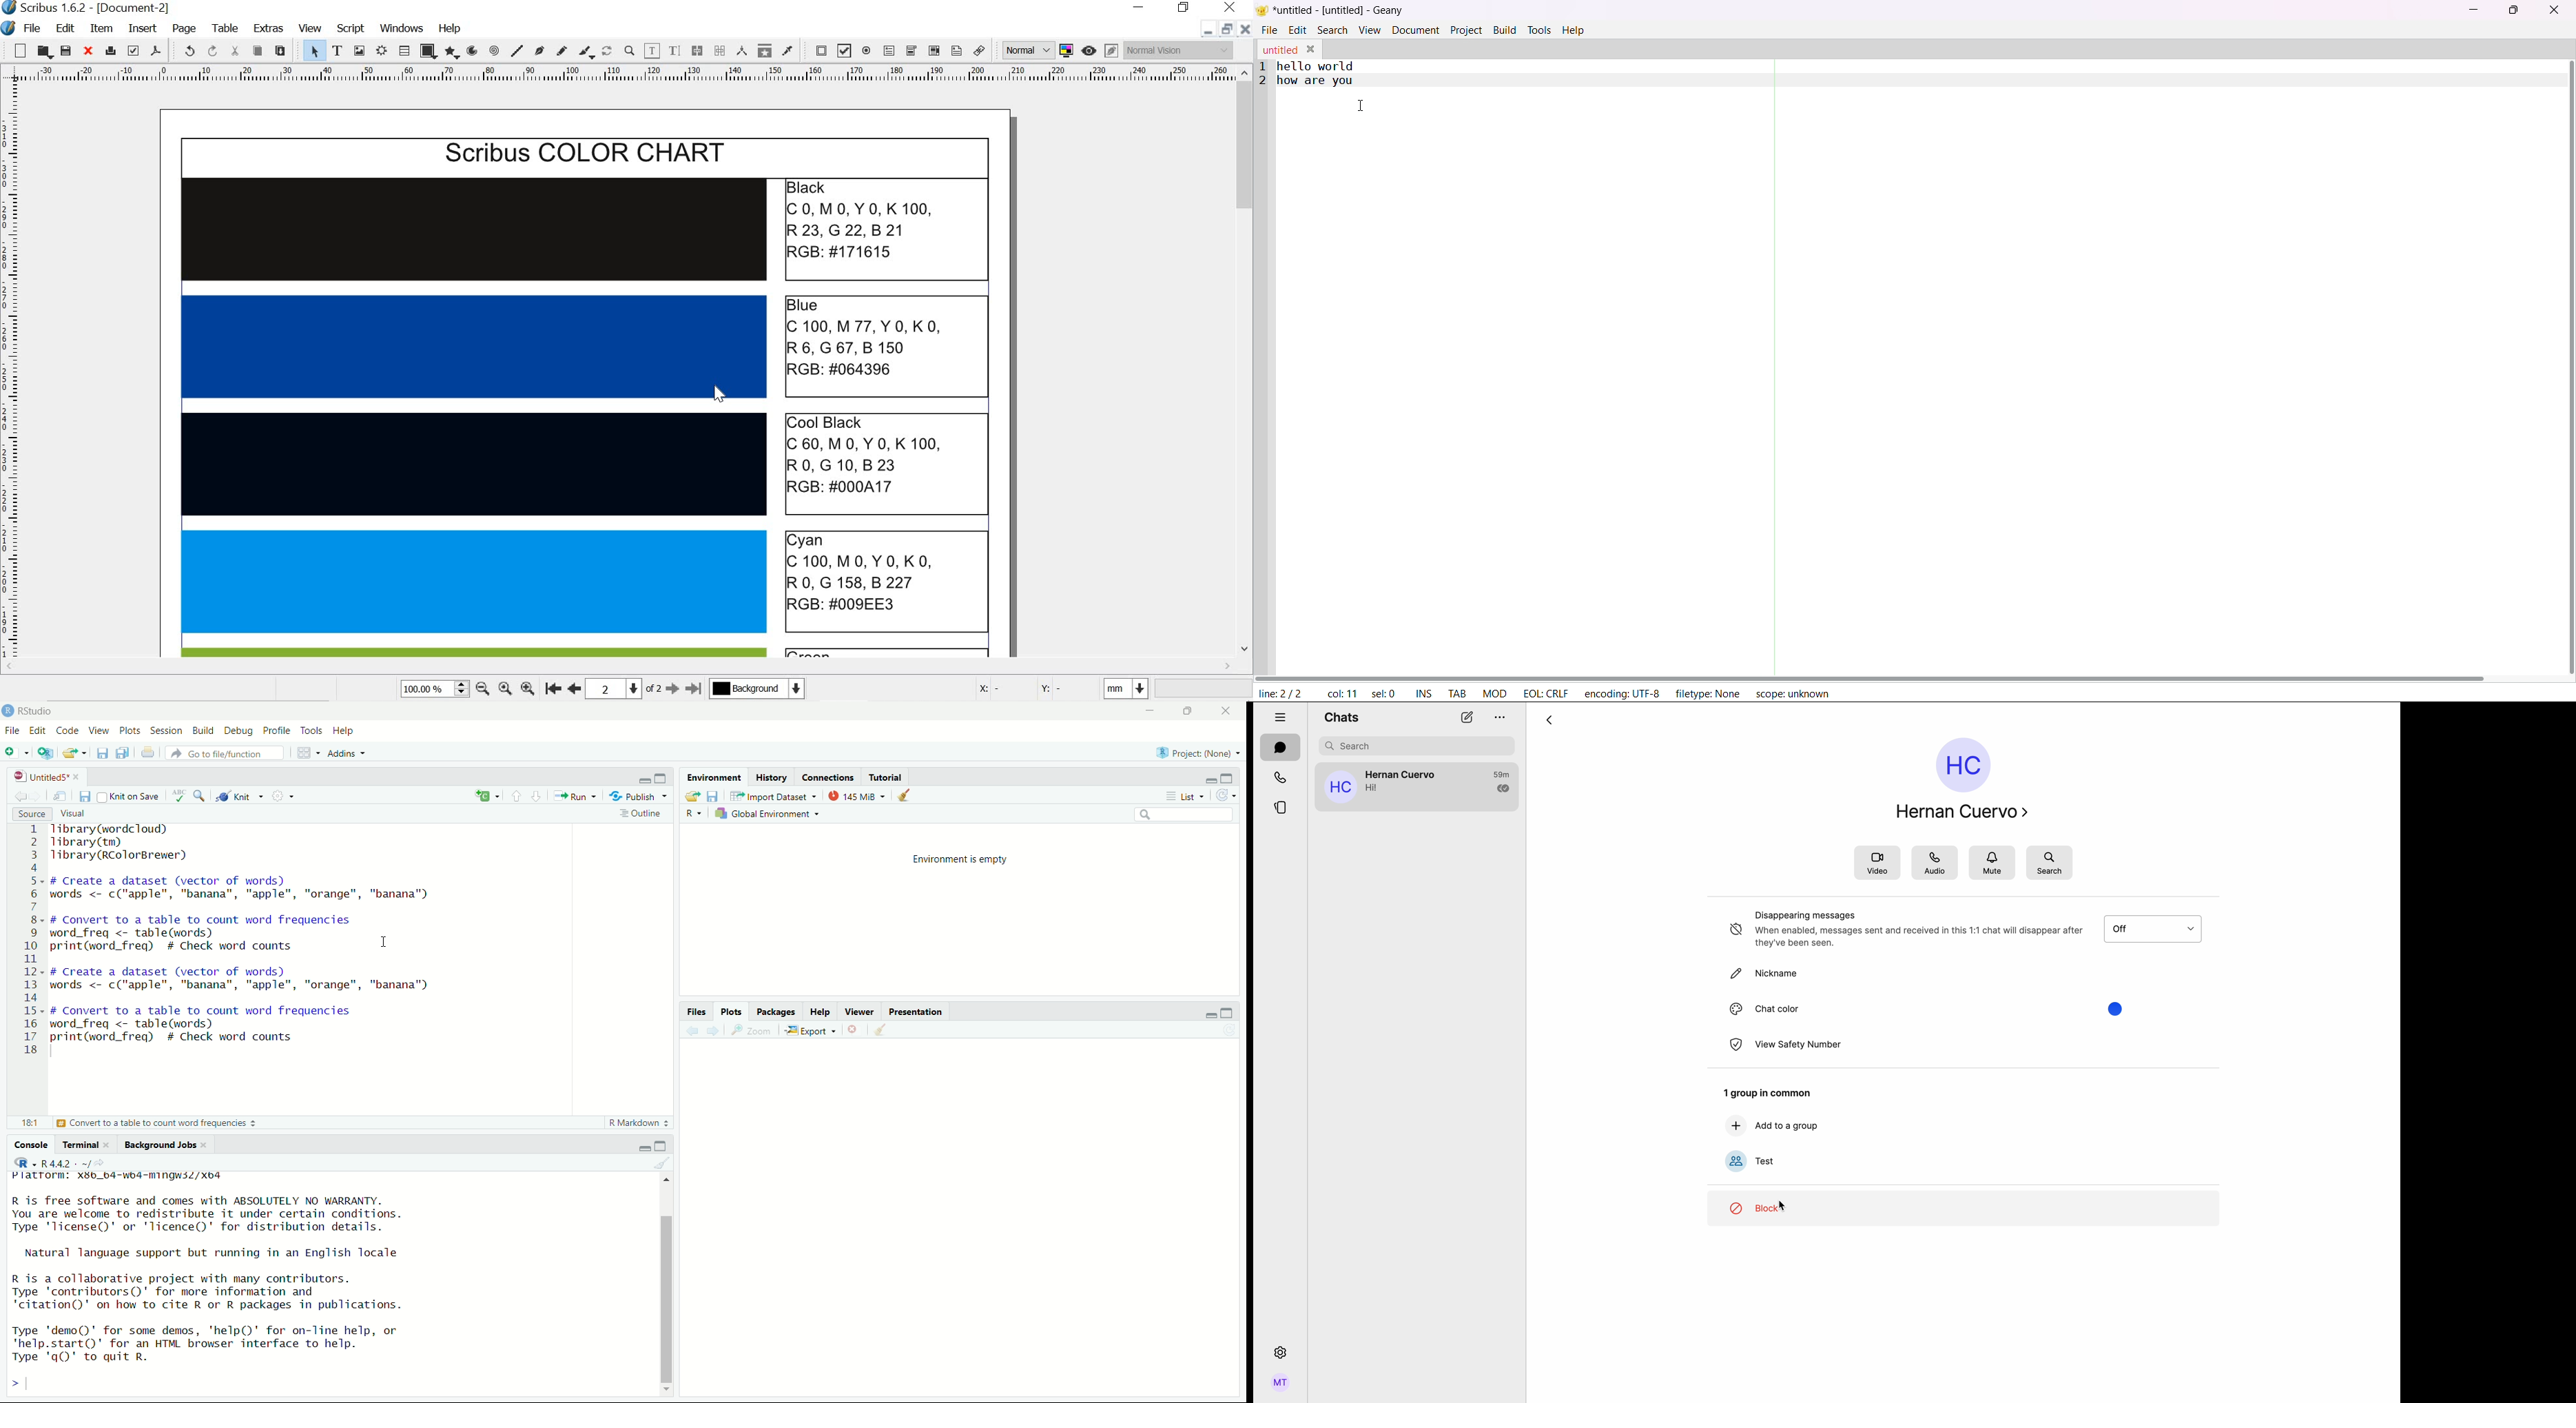 The height and width of the screenshot is (1428, 2576). Describe the element at coordinates (130, 731) in the screenshot. I see `Plots` at that location.